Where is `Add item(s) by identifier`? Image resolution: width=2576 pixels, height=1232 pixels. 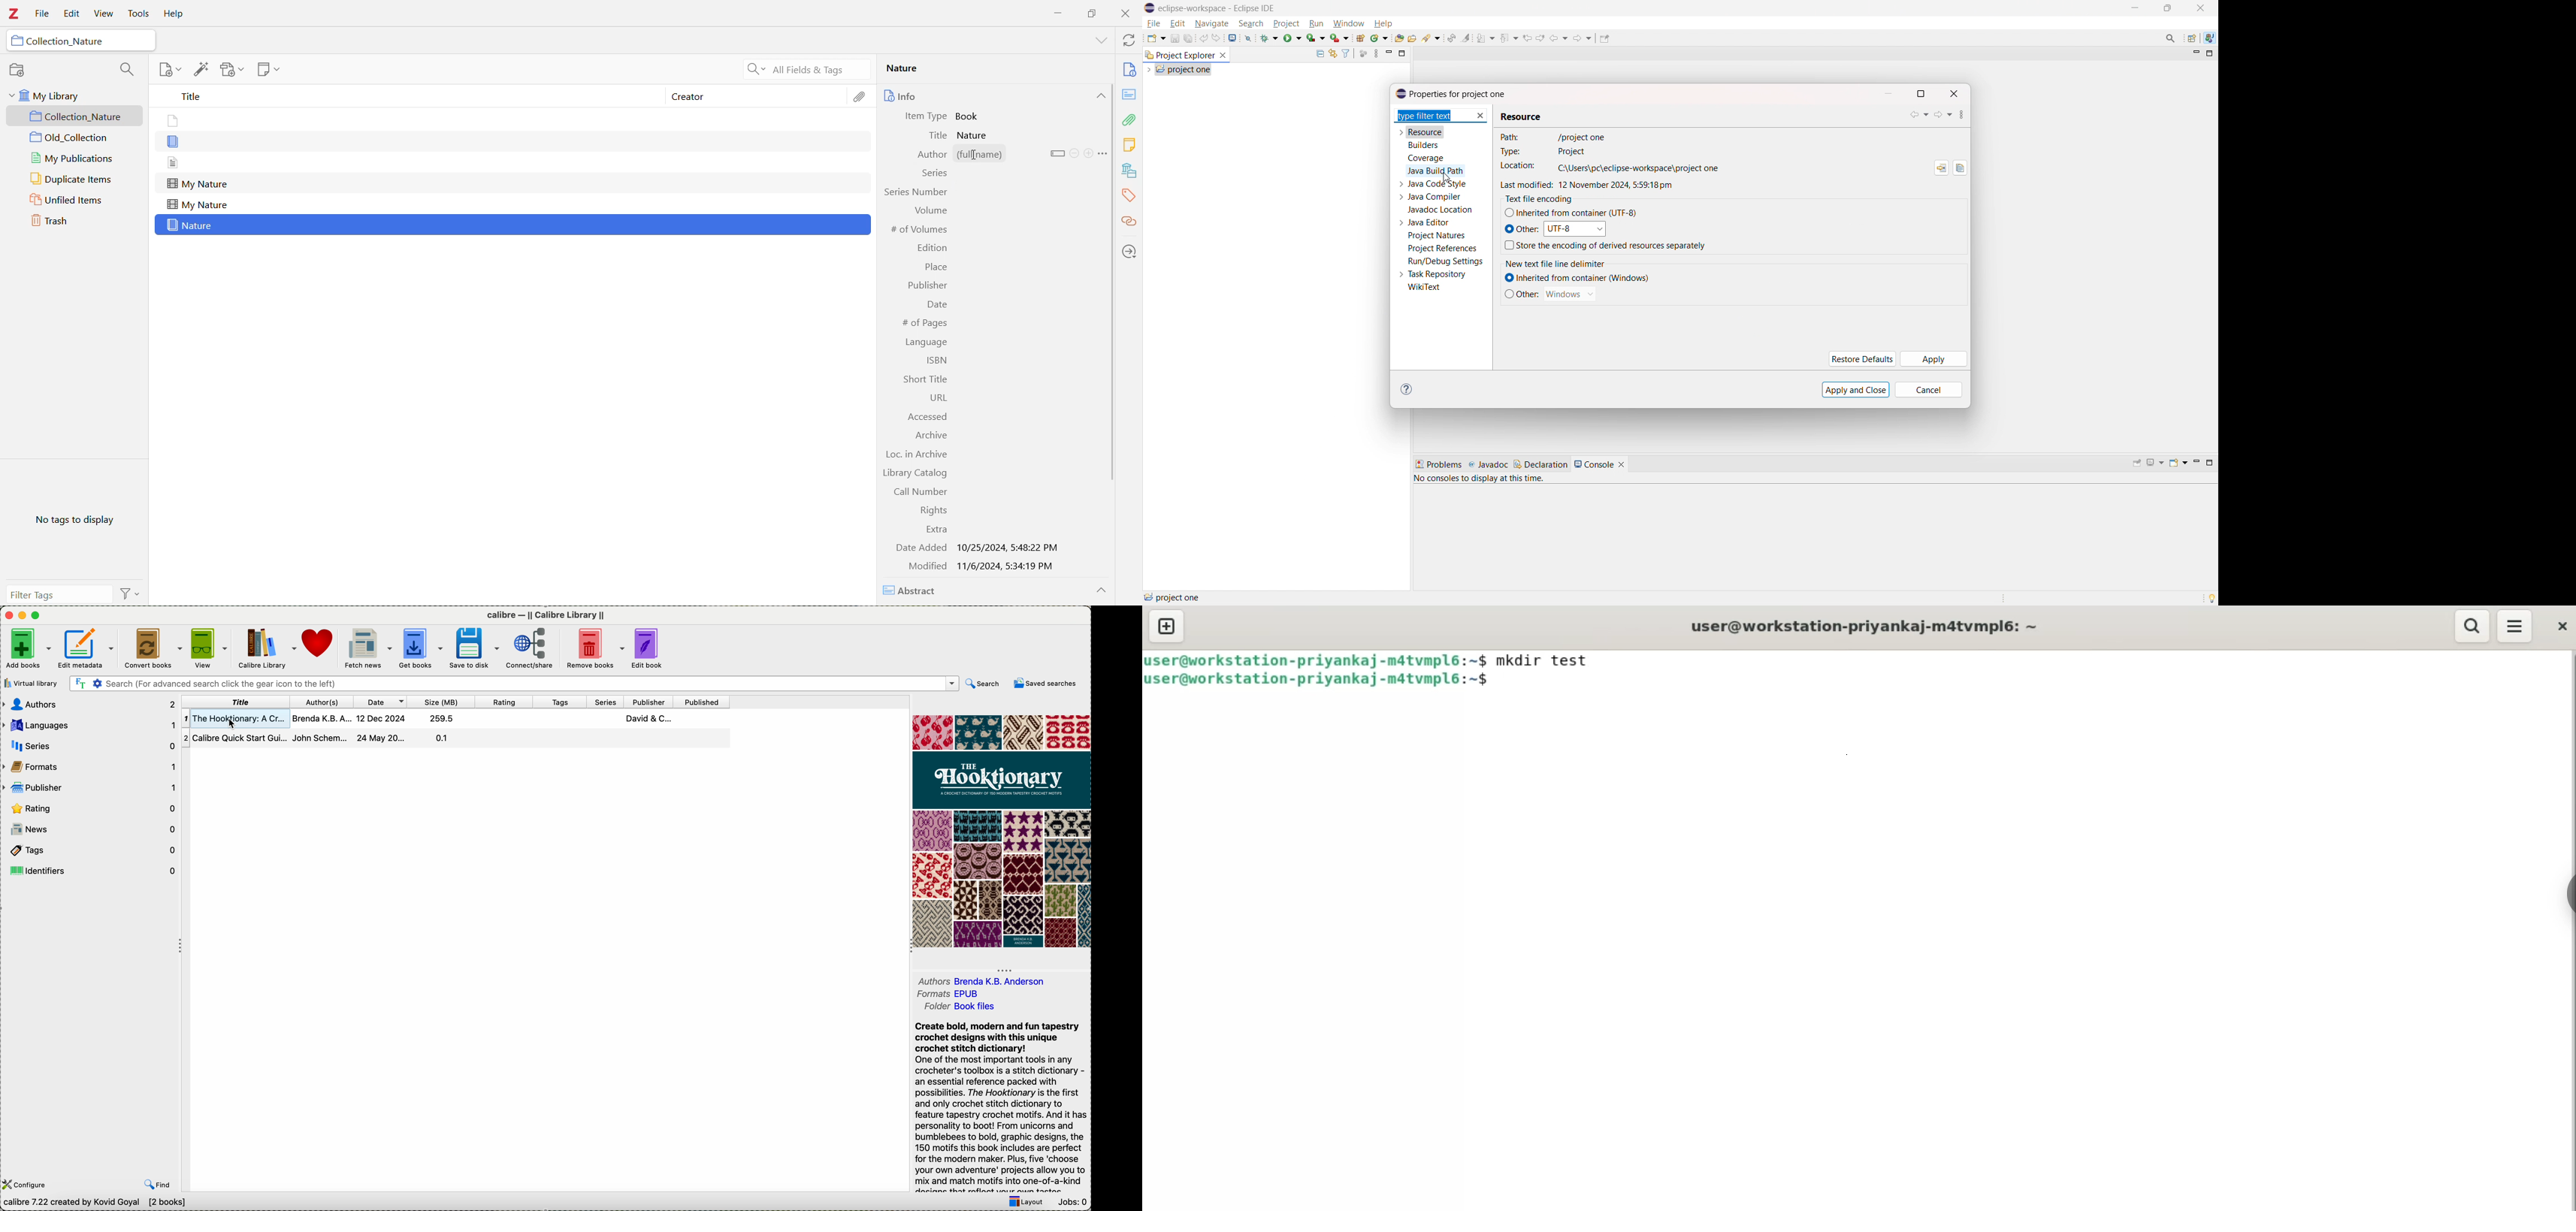
Add item(s) by identifier is located at coordinates (201, 70).